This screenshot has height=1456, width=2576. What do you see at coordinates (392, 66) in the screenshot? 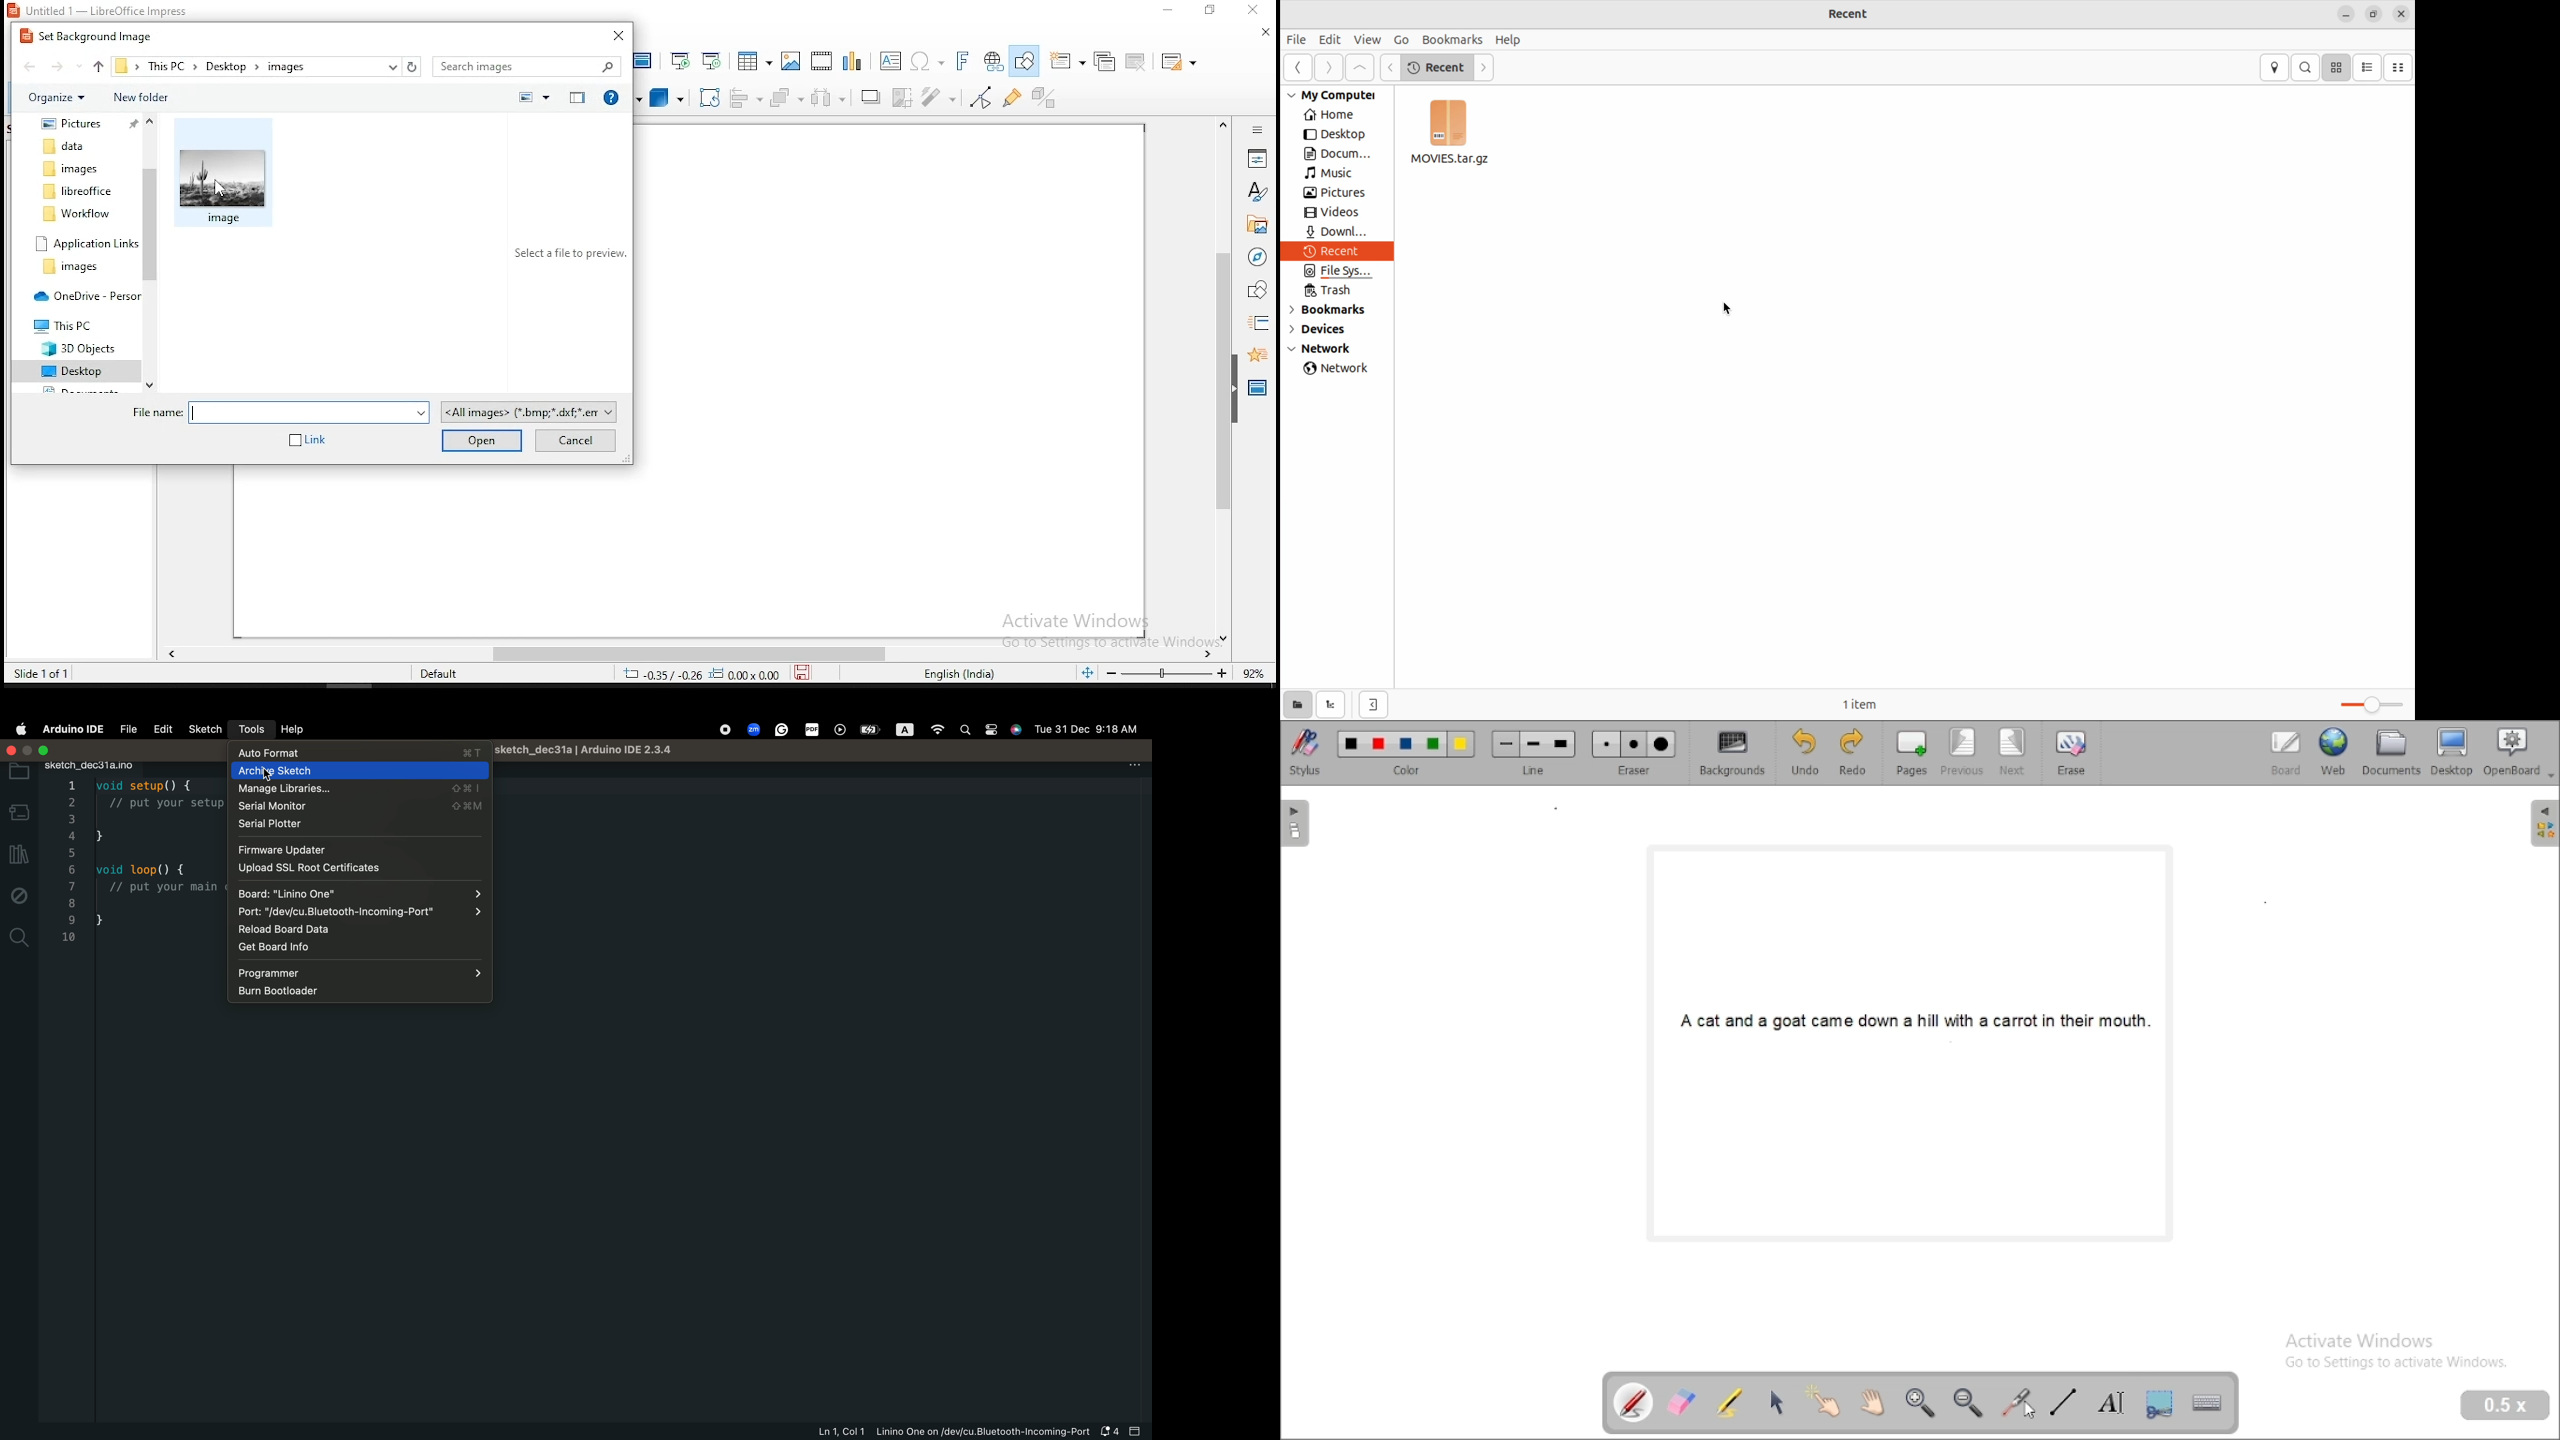
I see `recent locations` at bounding box center [392, 66].